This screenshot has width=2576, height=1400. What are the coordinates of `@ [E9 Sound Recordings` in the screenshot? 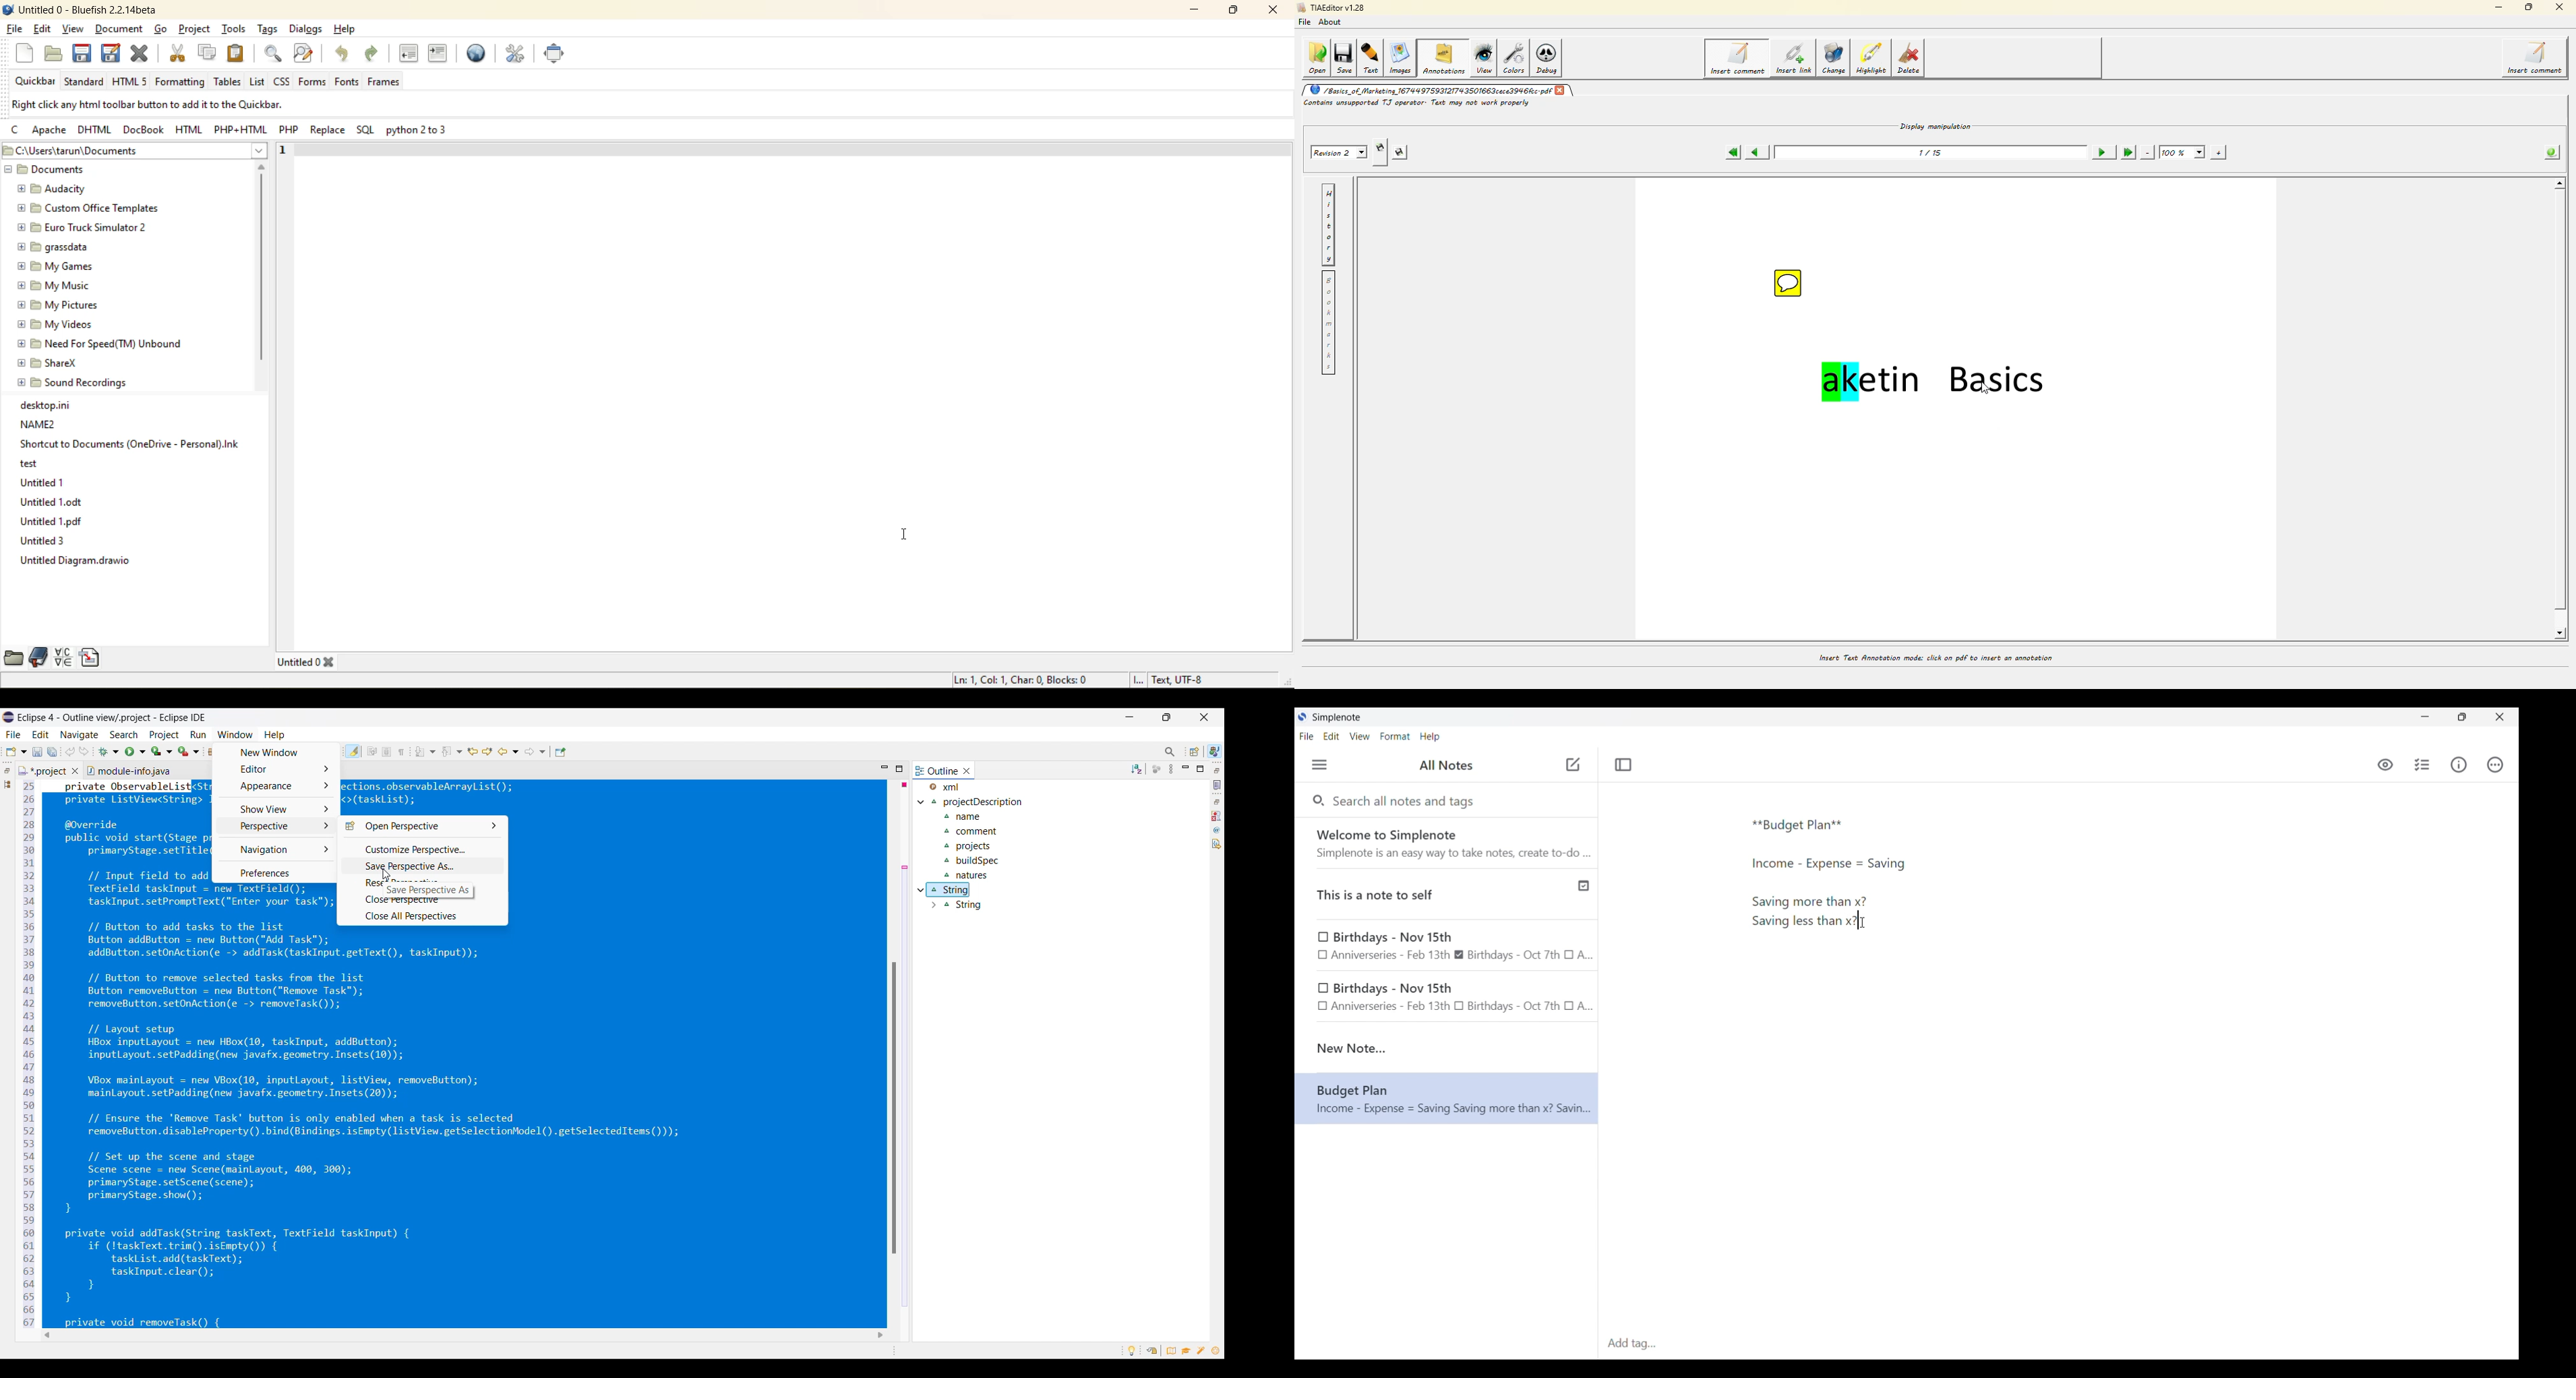 It's located at (74, 382).